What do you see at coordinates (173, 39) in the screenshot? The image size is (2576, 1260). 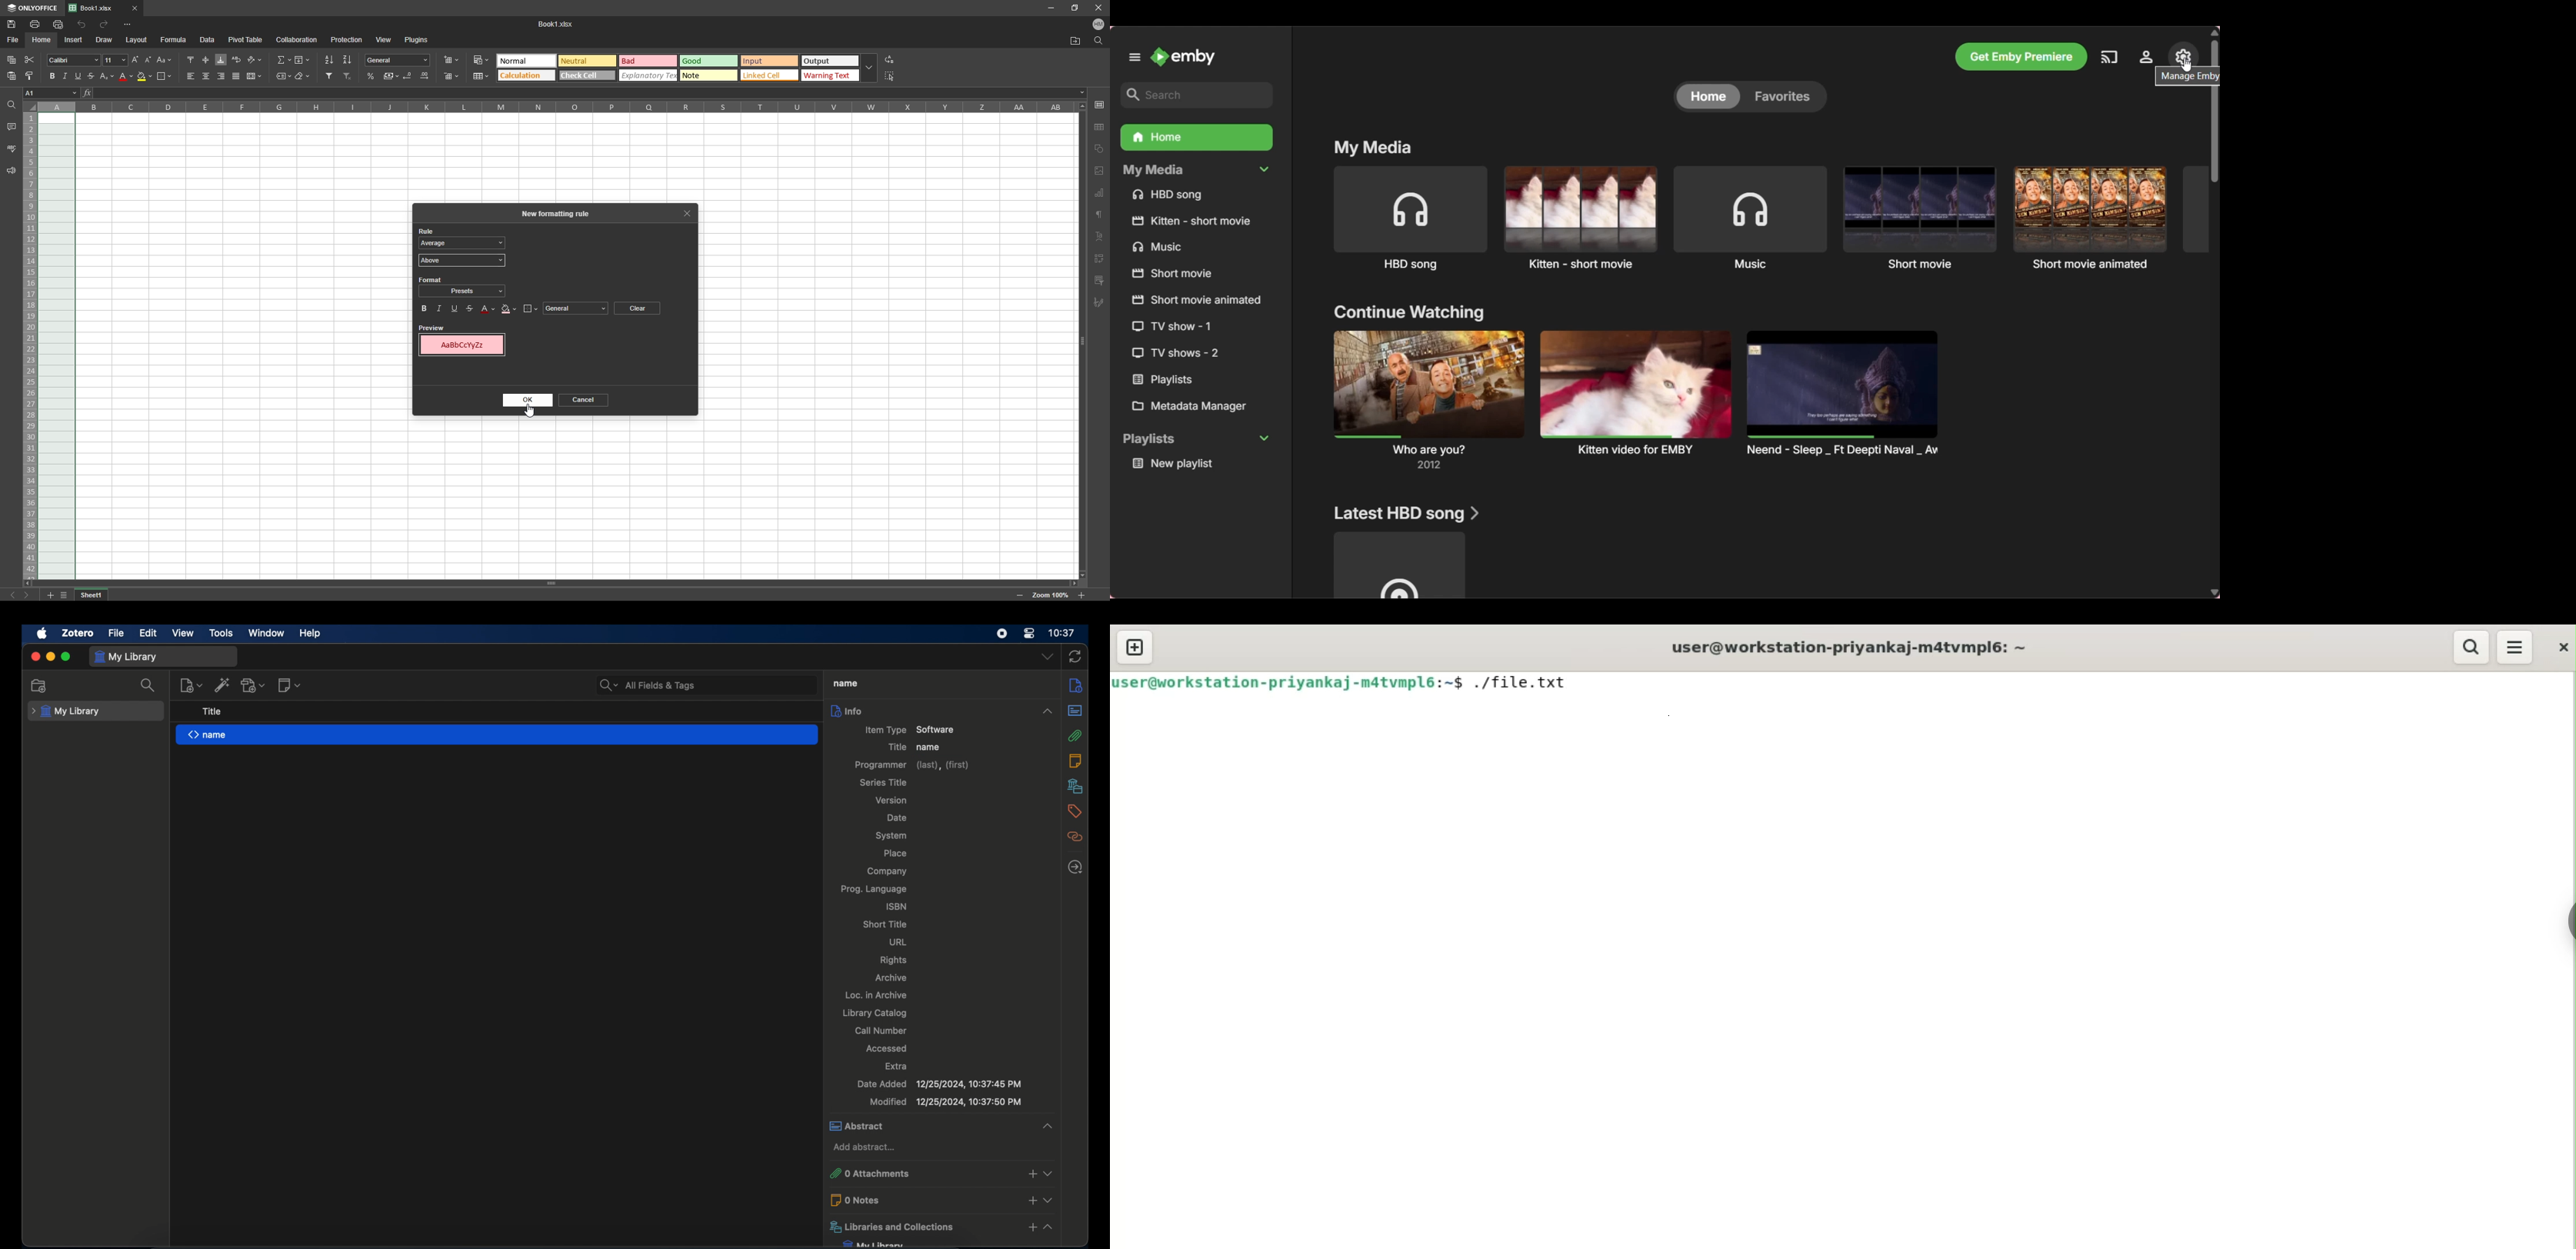 I see `formula` at bounding box center [173, 39].